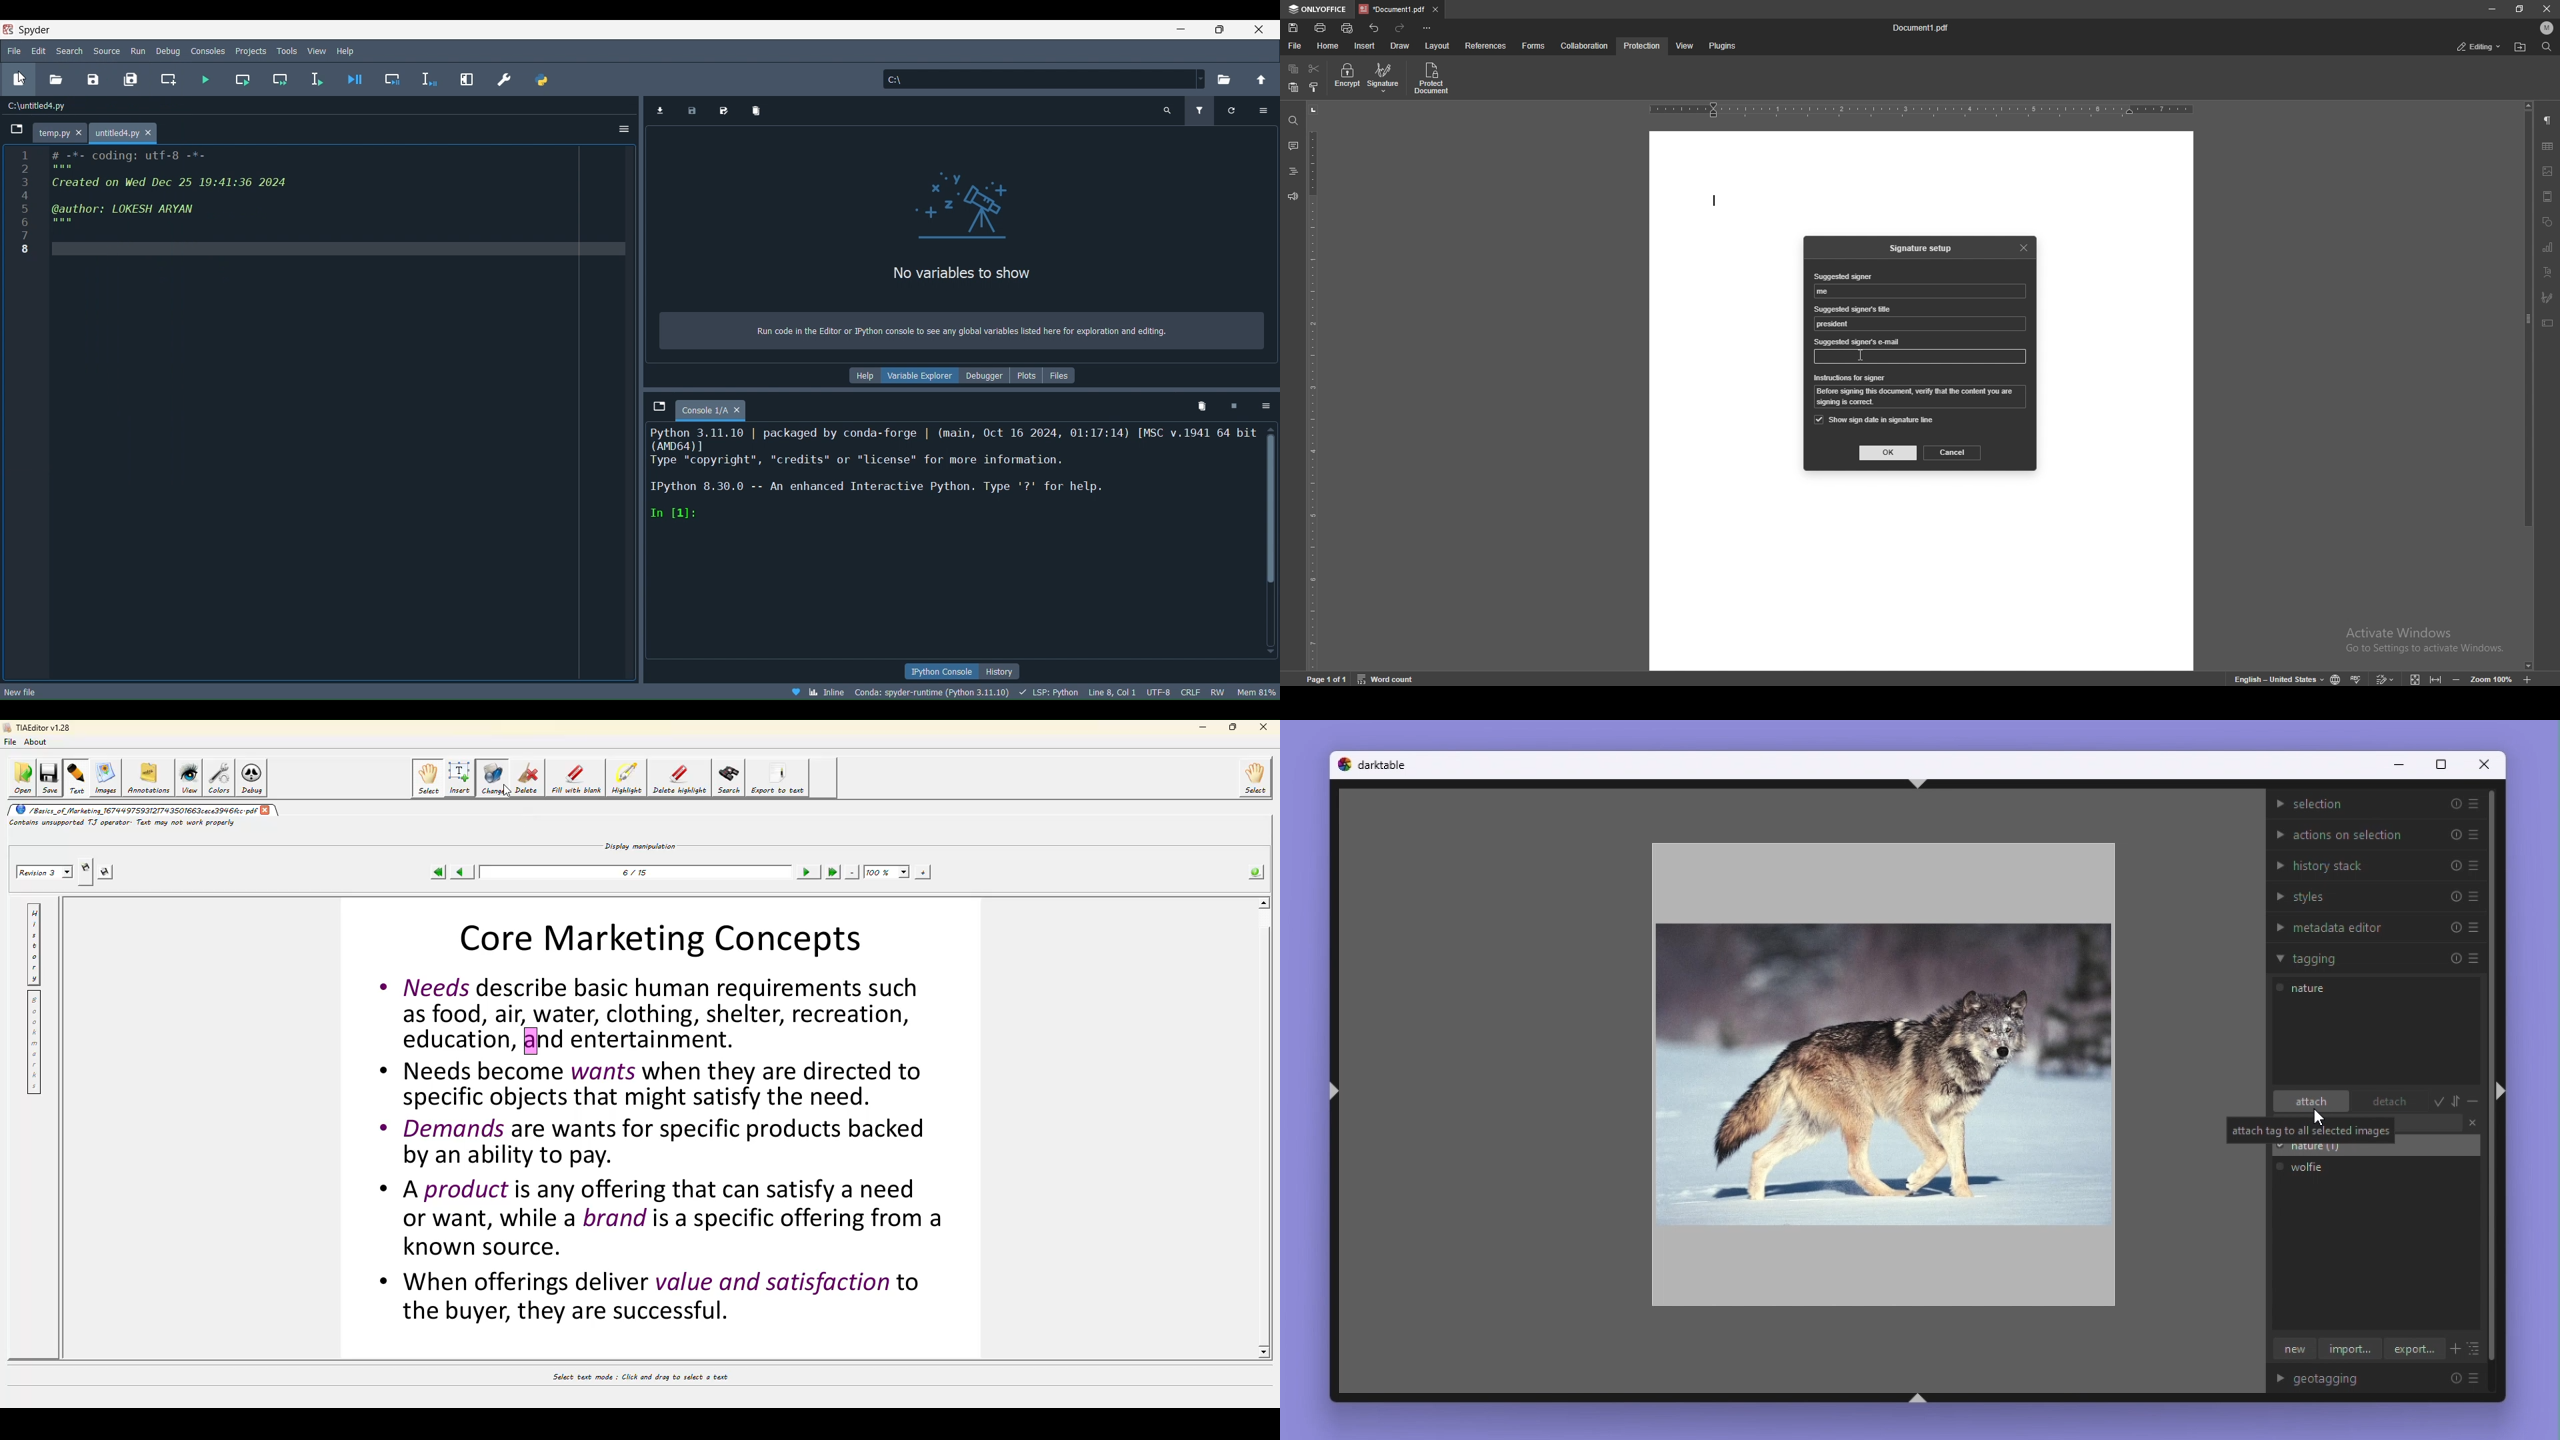 The height and width of the screenshot is (1456, 2576). What do you see at coordinates (251, 49) in the screenshot?
I see `Projects` at bounding box center [251, 49].